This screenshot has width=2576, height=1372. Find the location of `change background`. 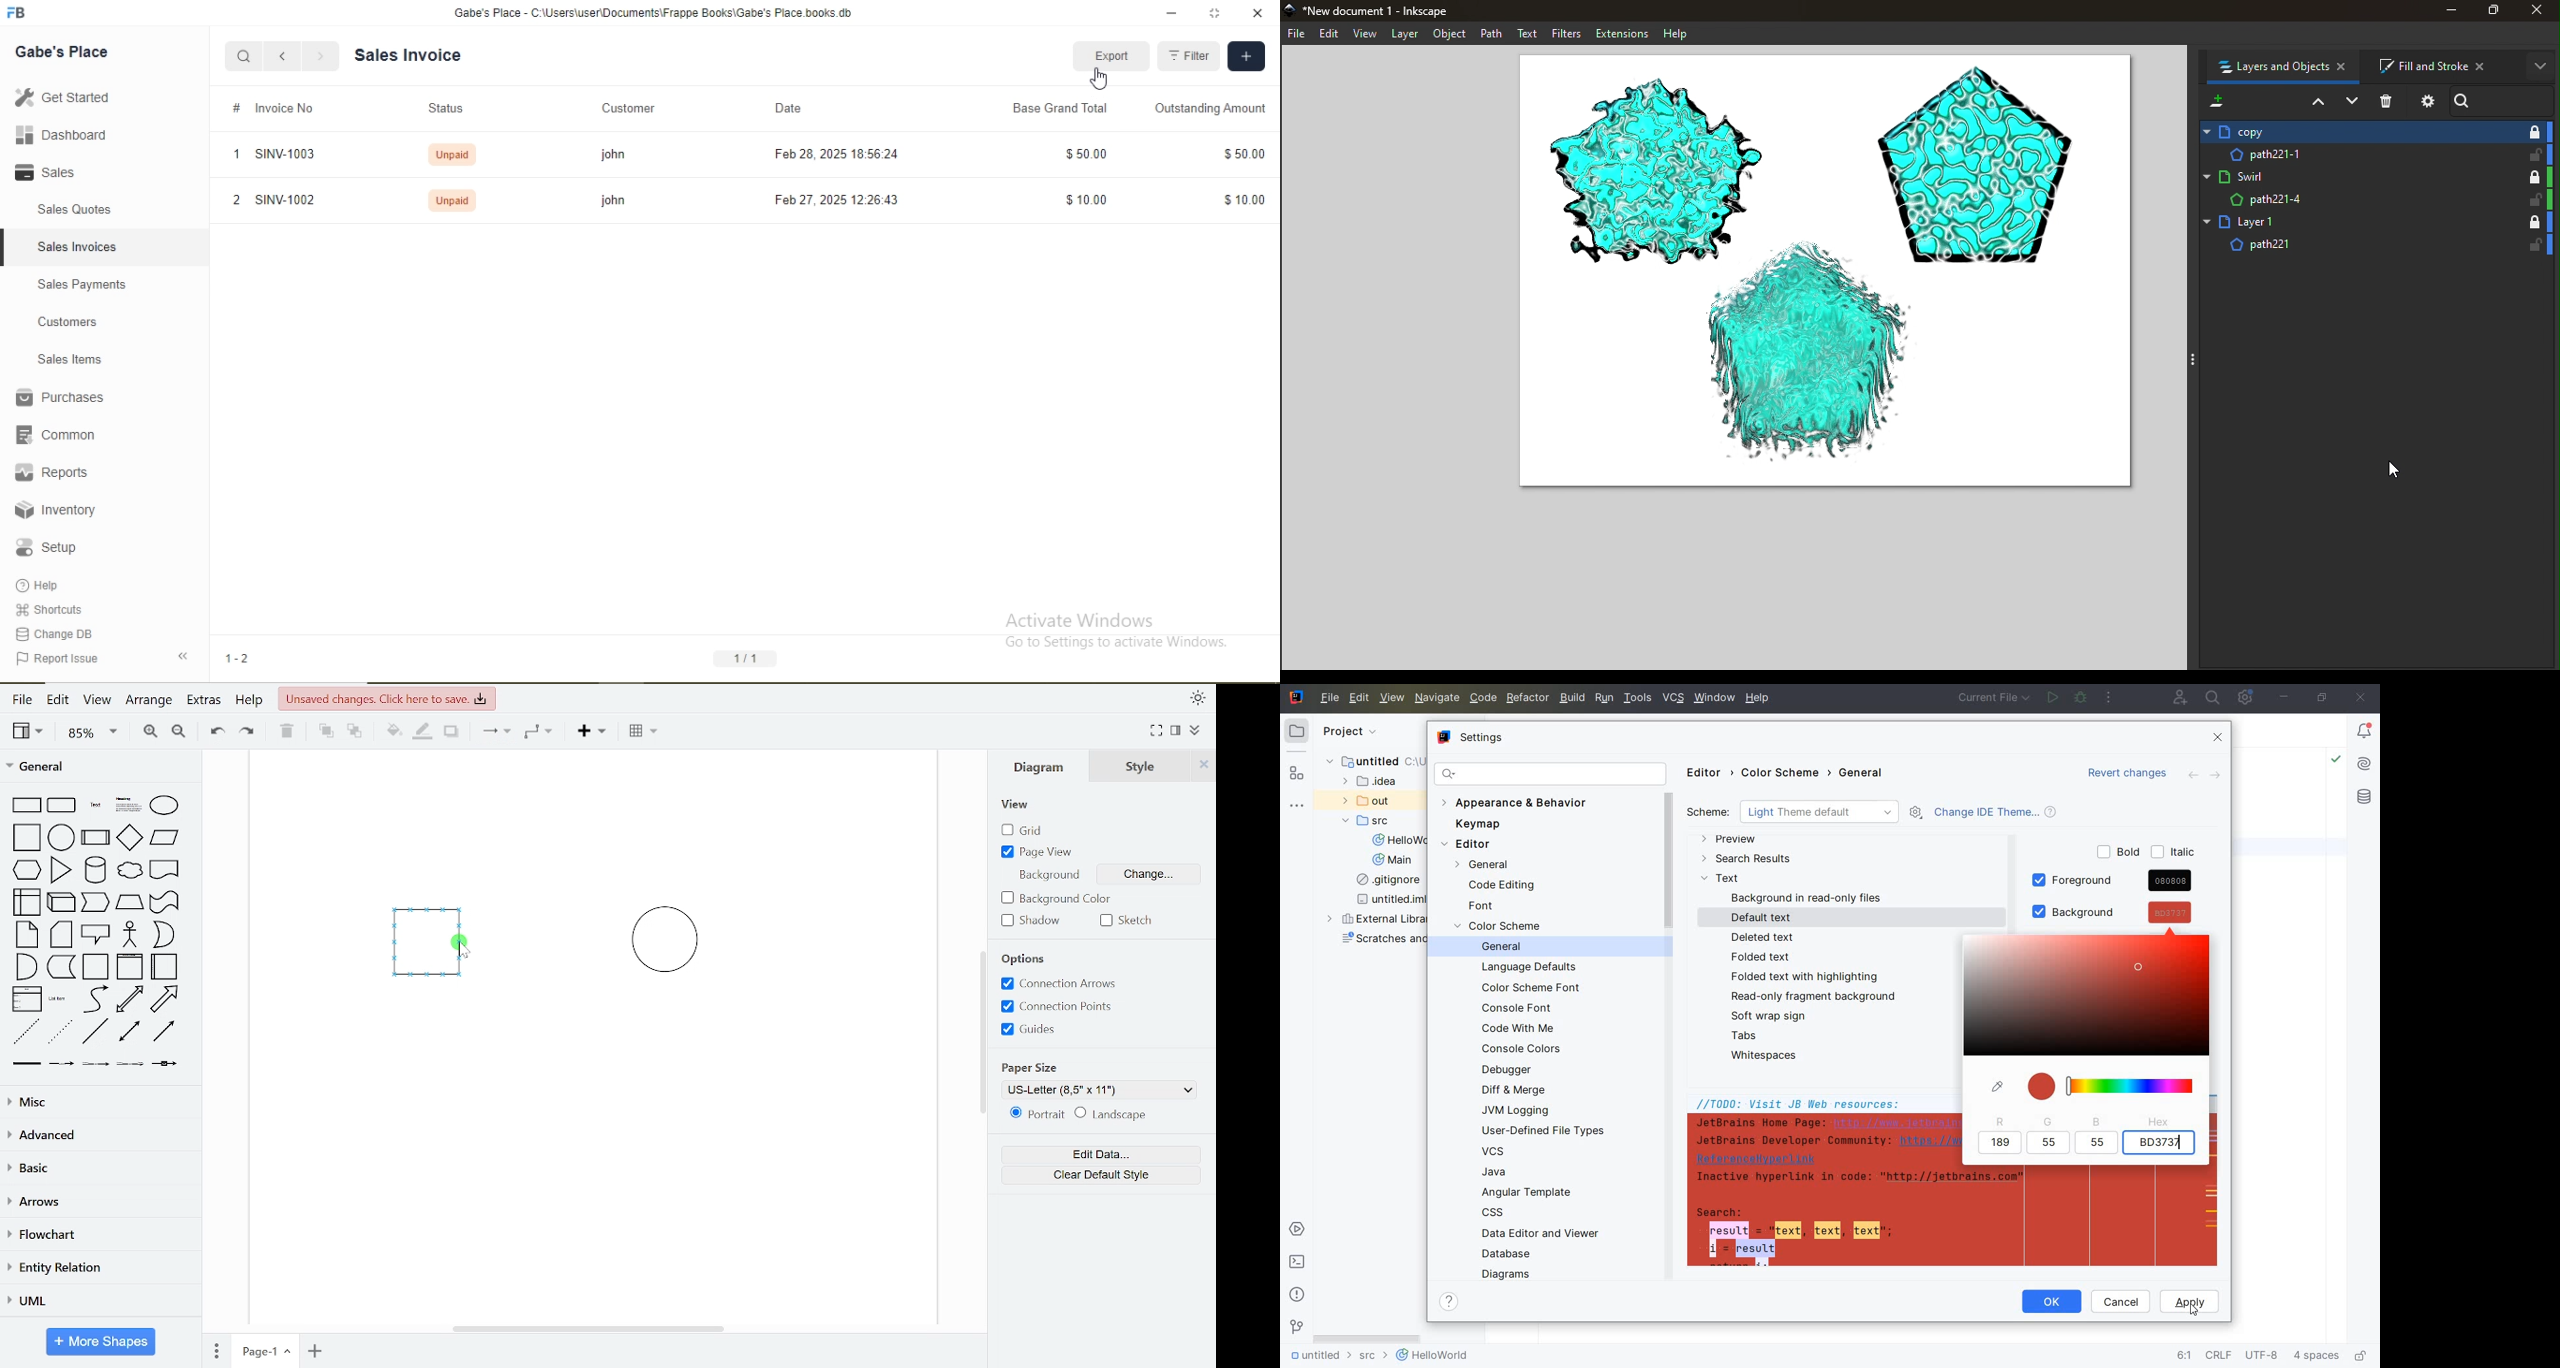

change background is located at coordinates (1146, 877).